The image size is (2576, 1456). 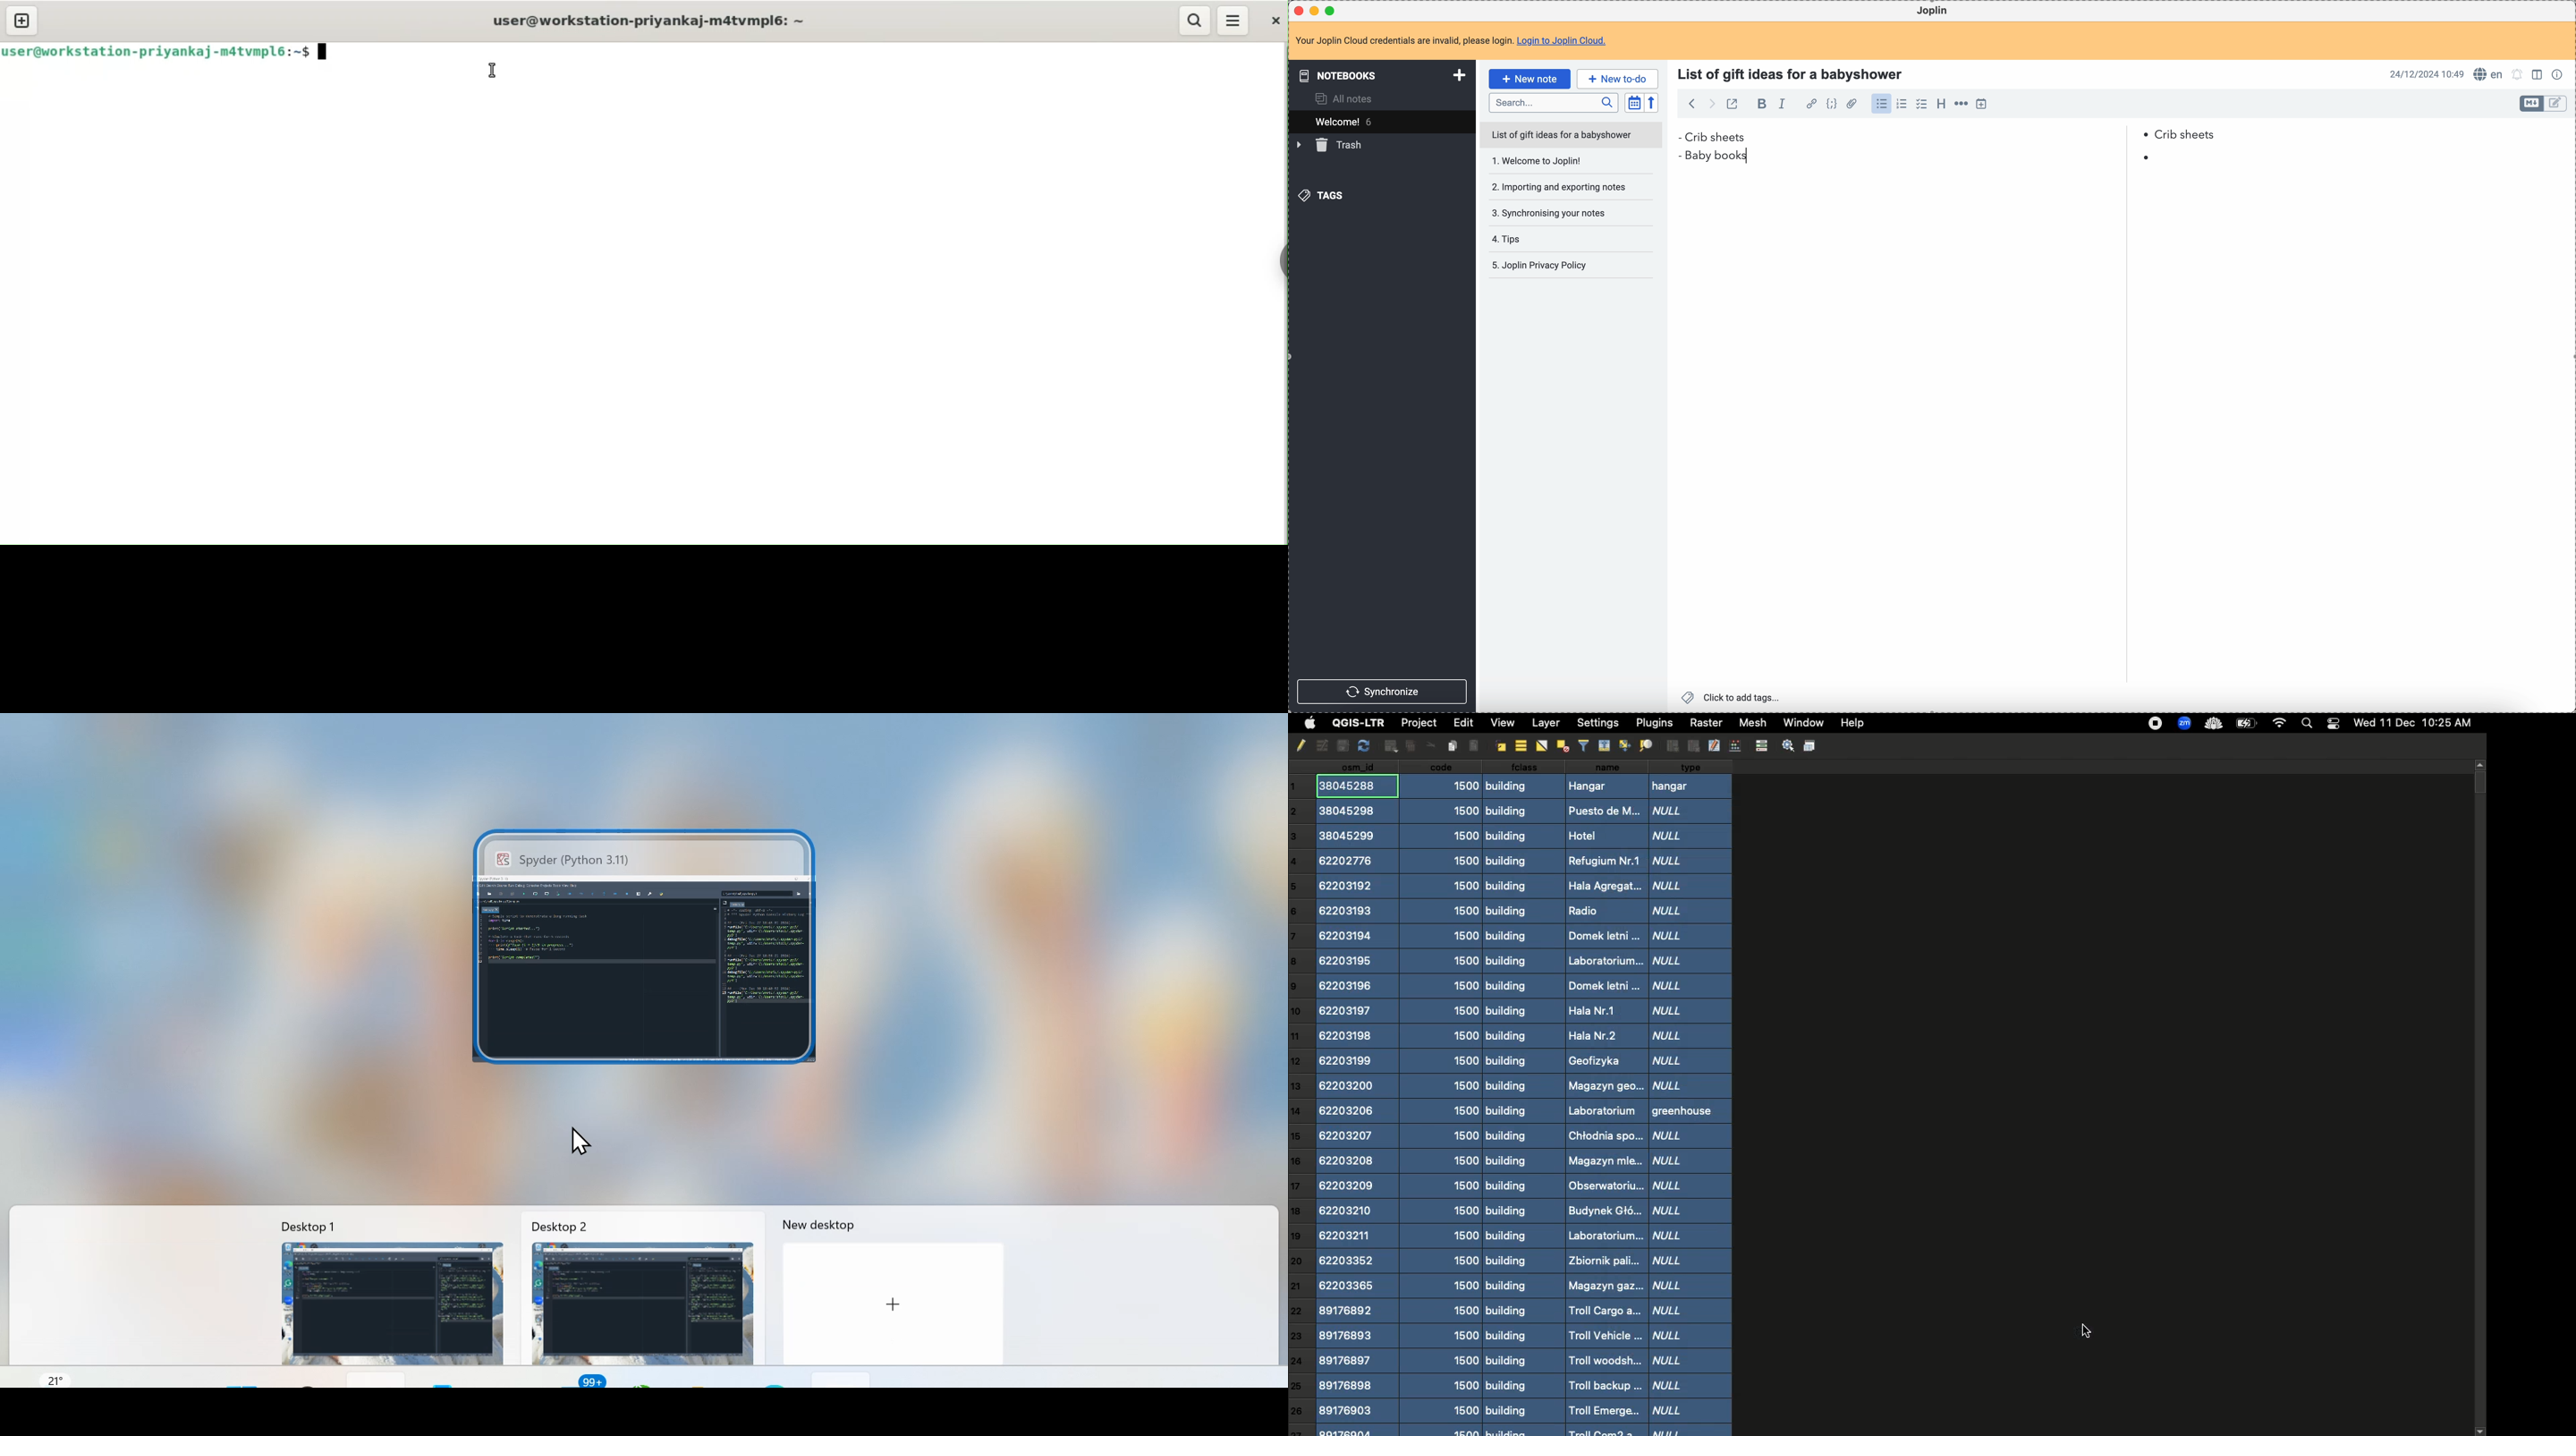 I want to click on Settings, so click(x=1597, y=722).